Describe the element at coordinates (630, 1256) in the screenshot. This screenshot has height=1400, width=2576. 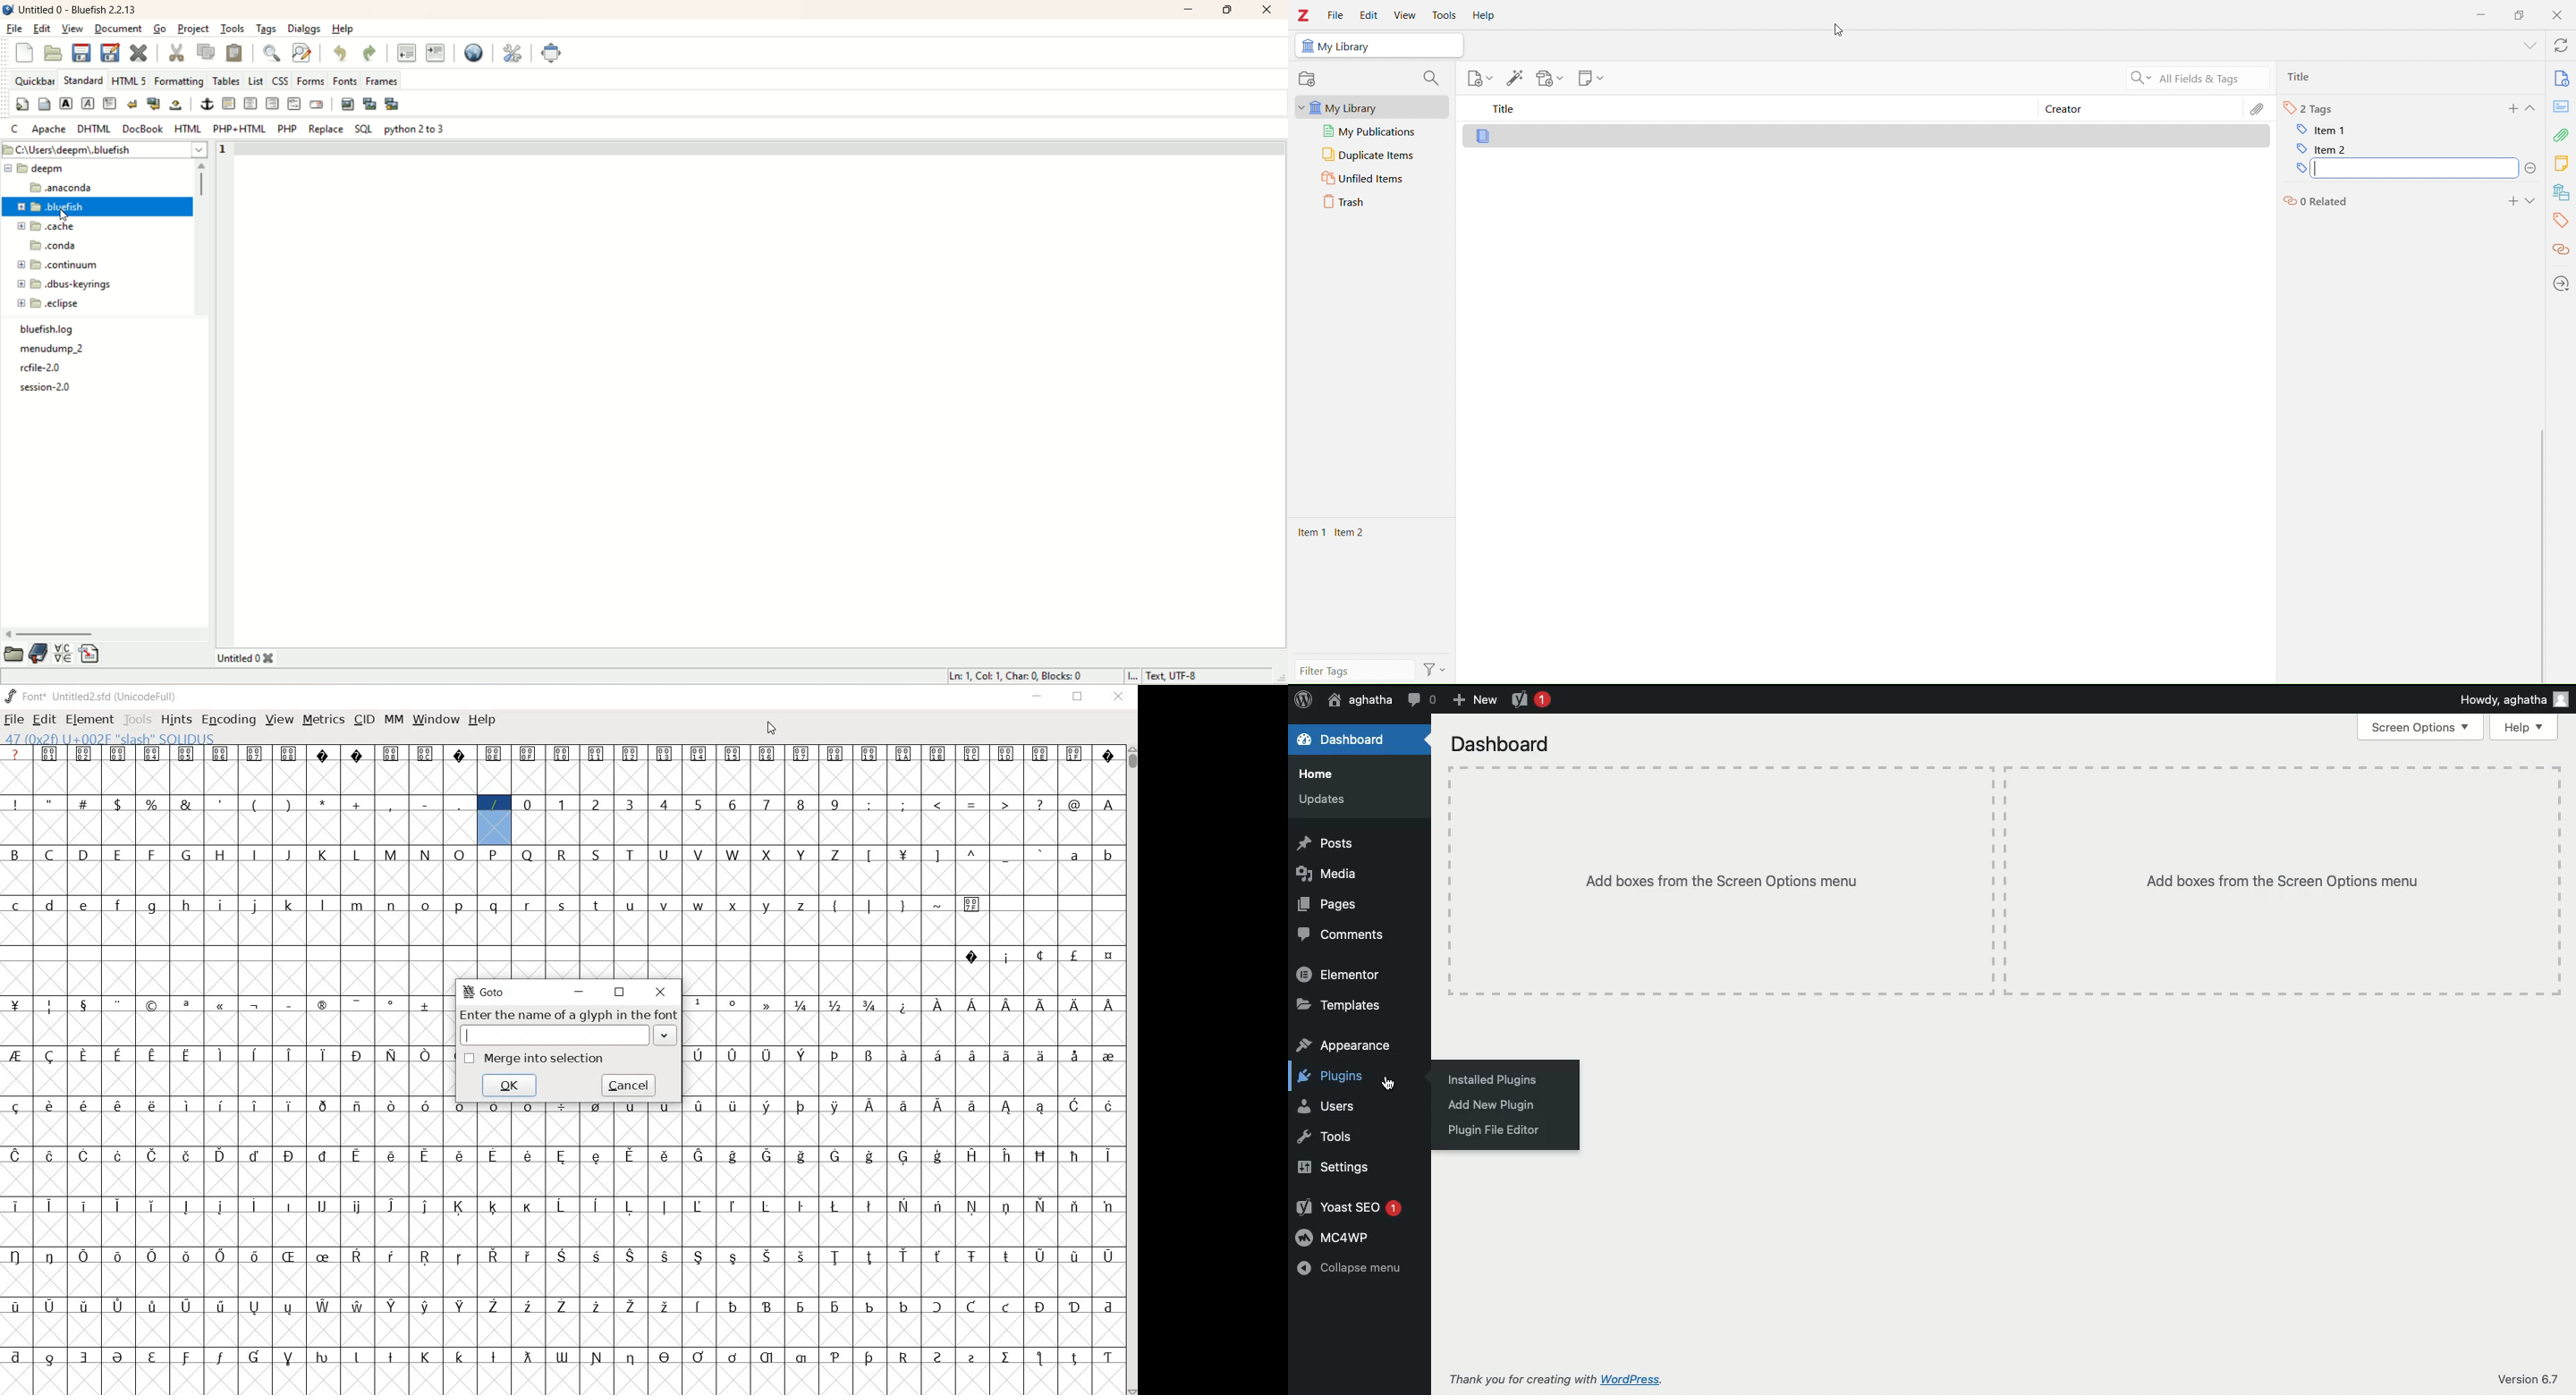
I see `glyph` at that location.